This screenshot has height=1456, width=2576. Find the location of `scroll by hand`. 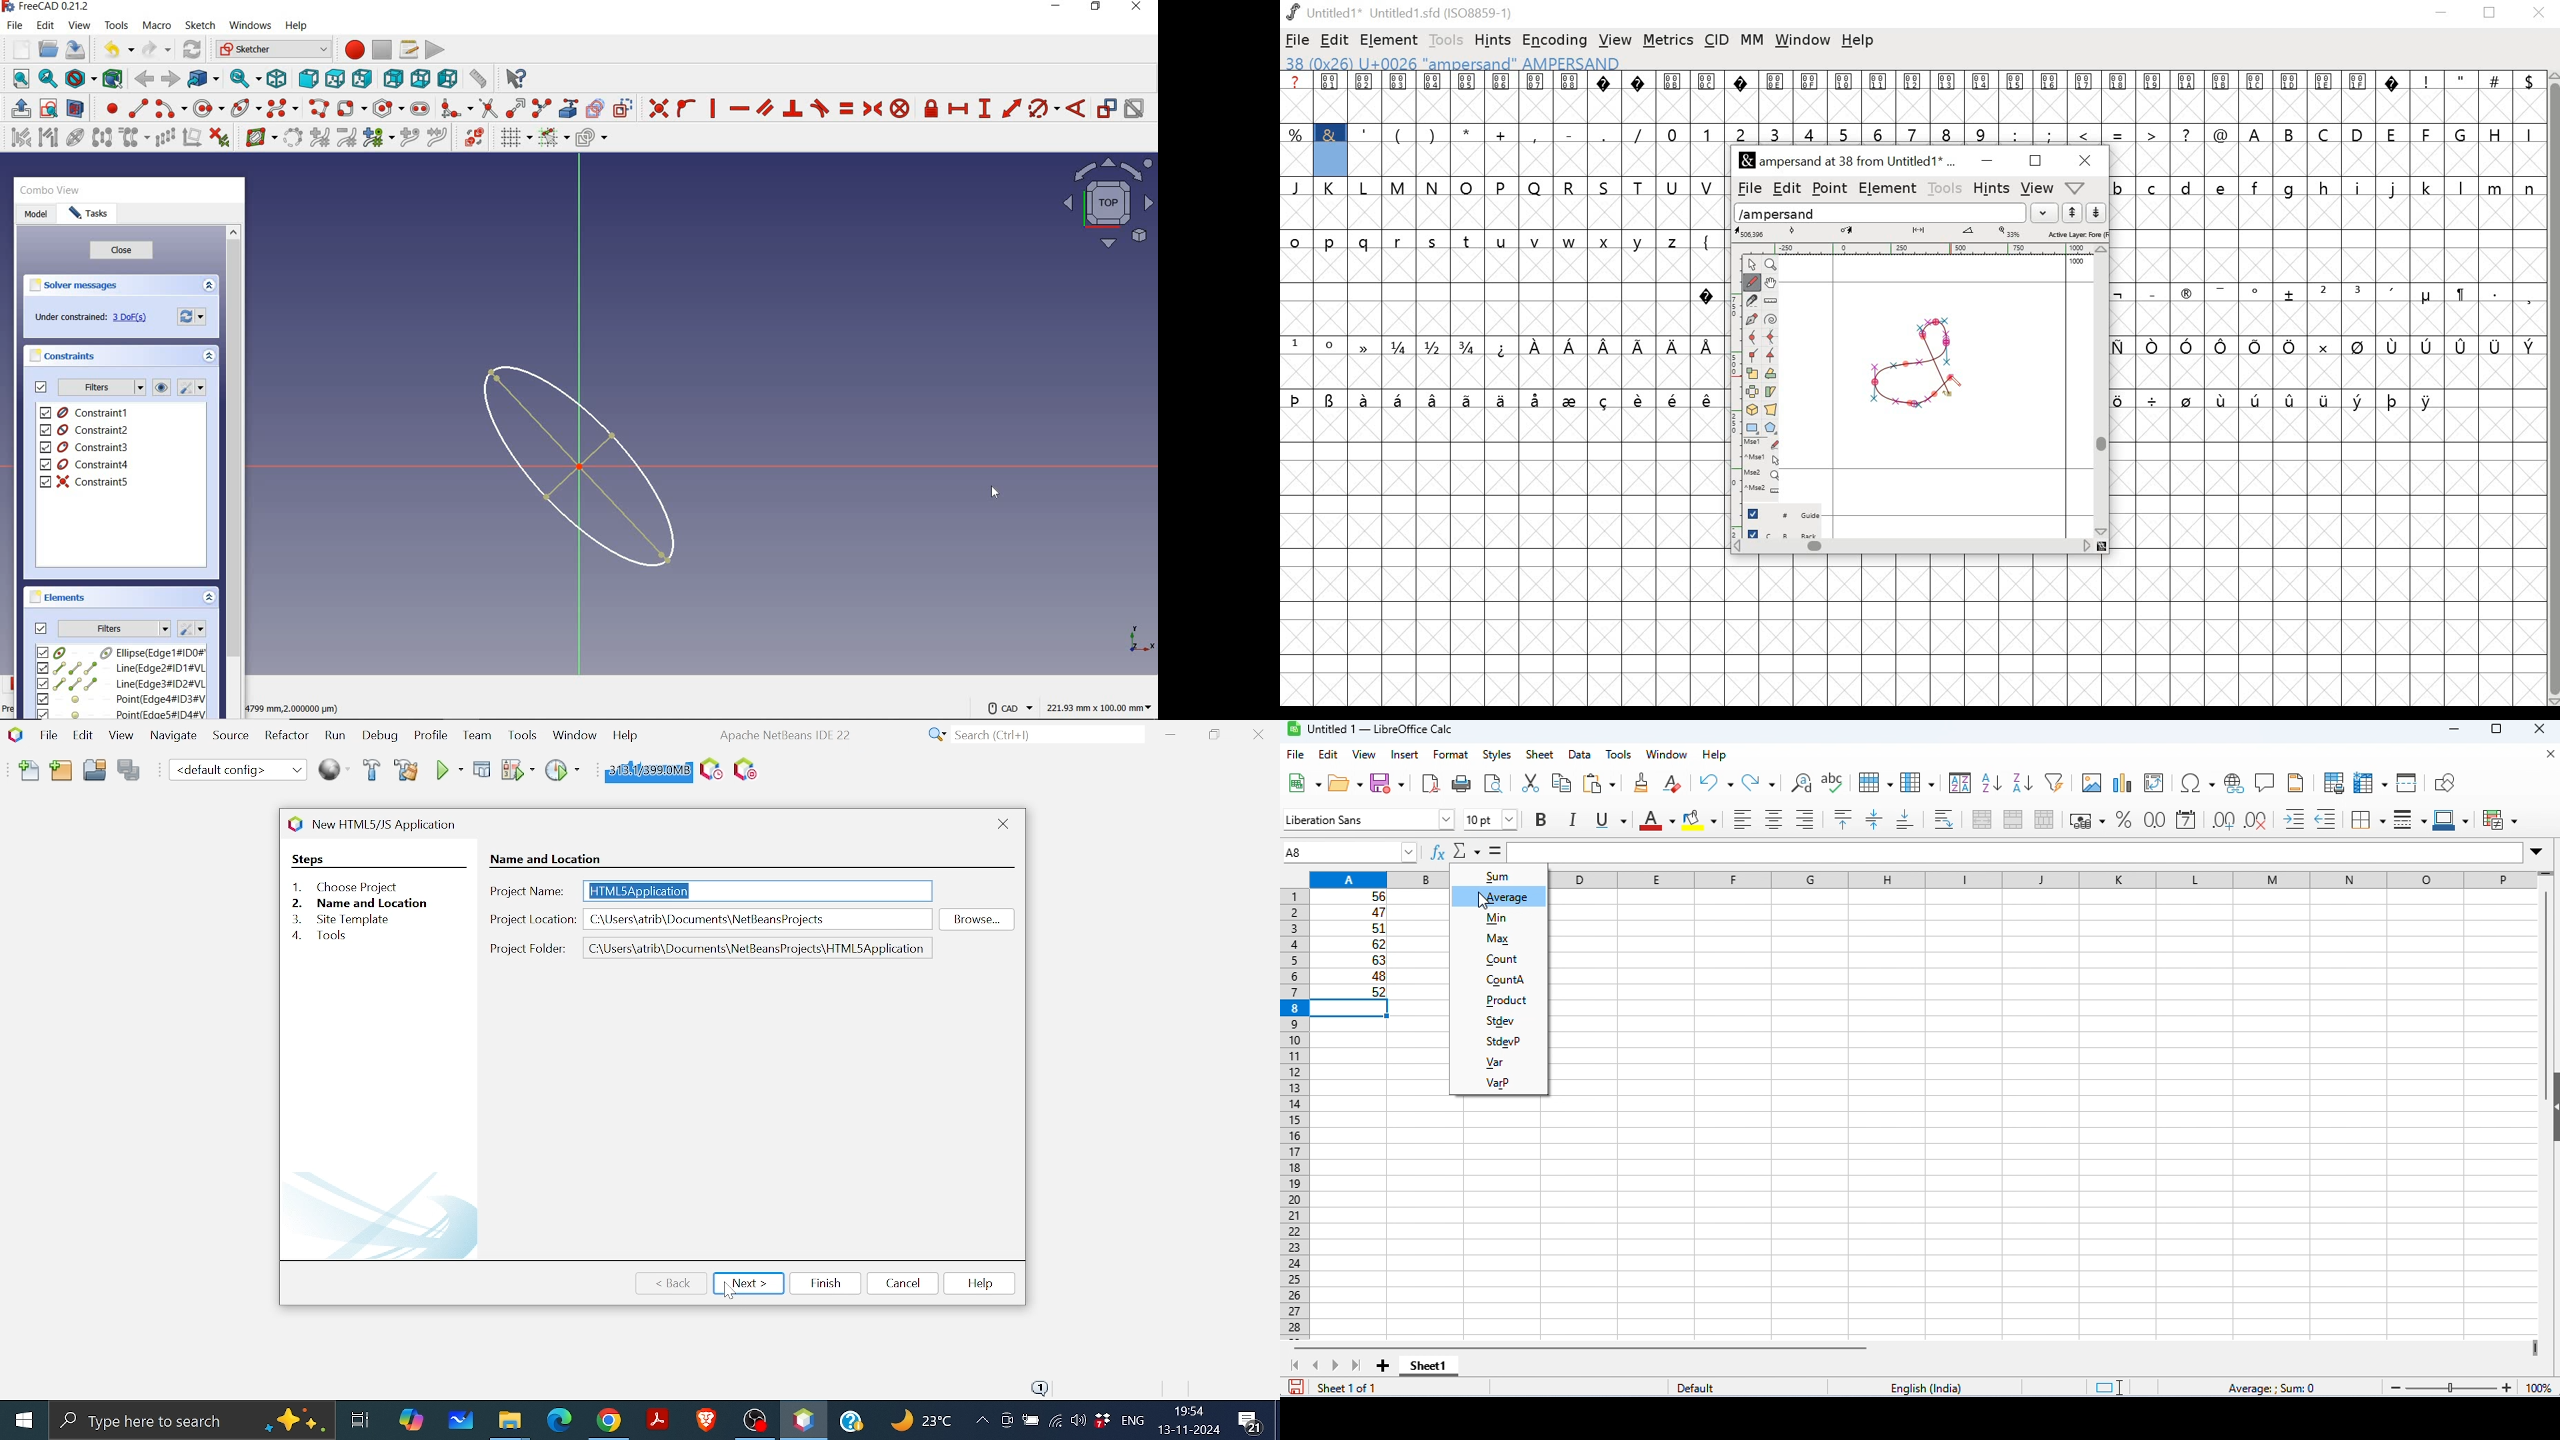

scroll by hand is located at coordinates (1772, 282).